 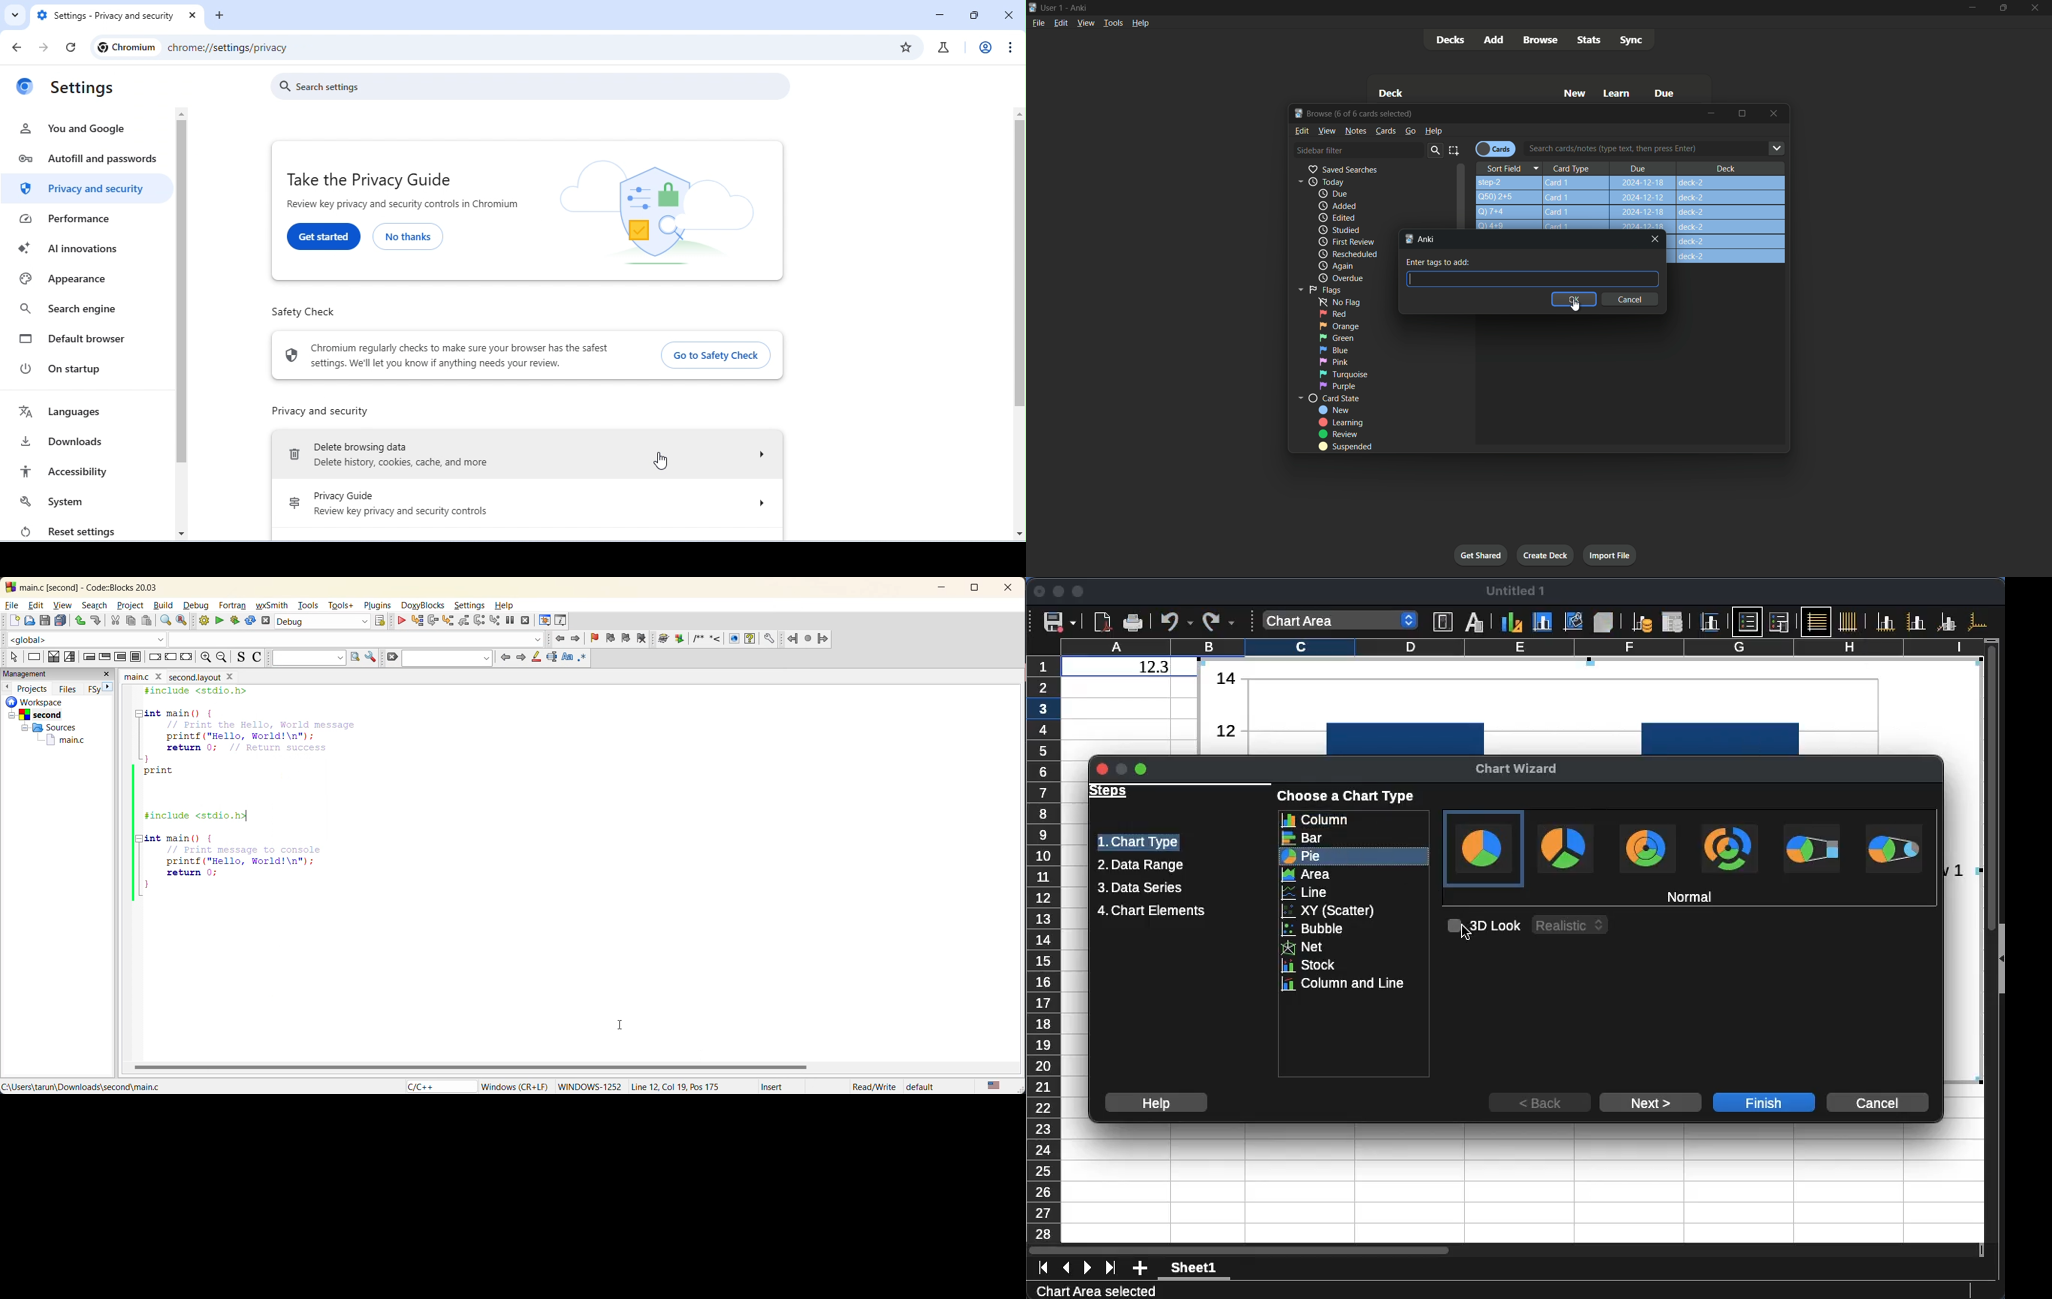 What do you see at coordinates (435, 1086) in the screenshot?
I see `language` at bounding box center [435, 1086].